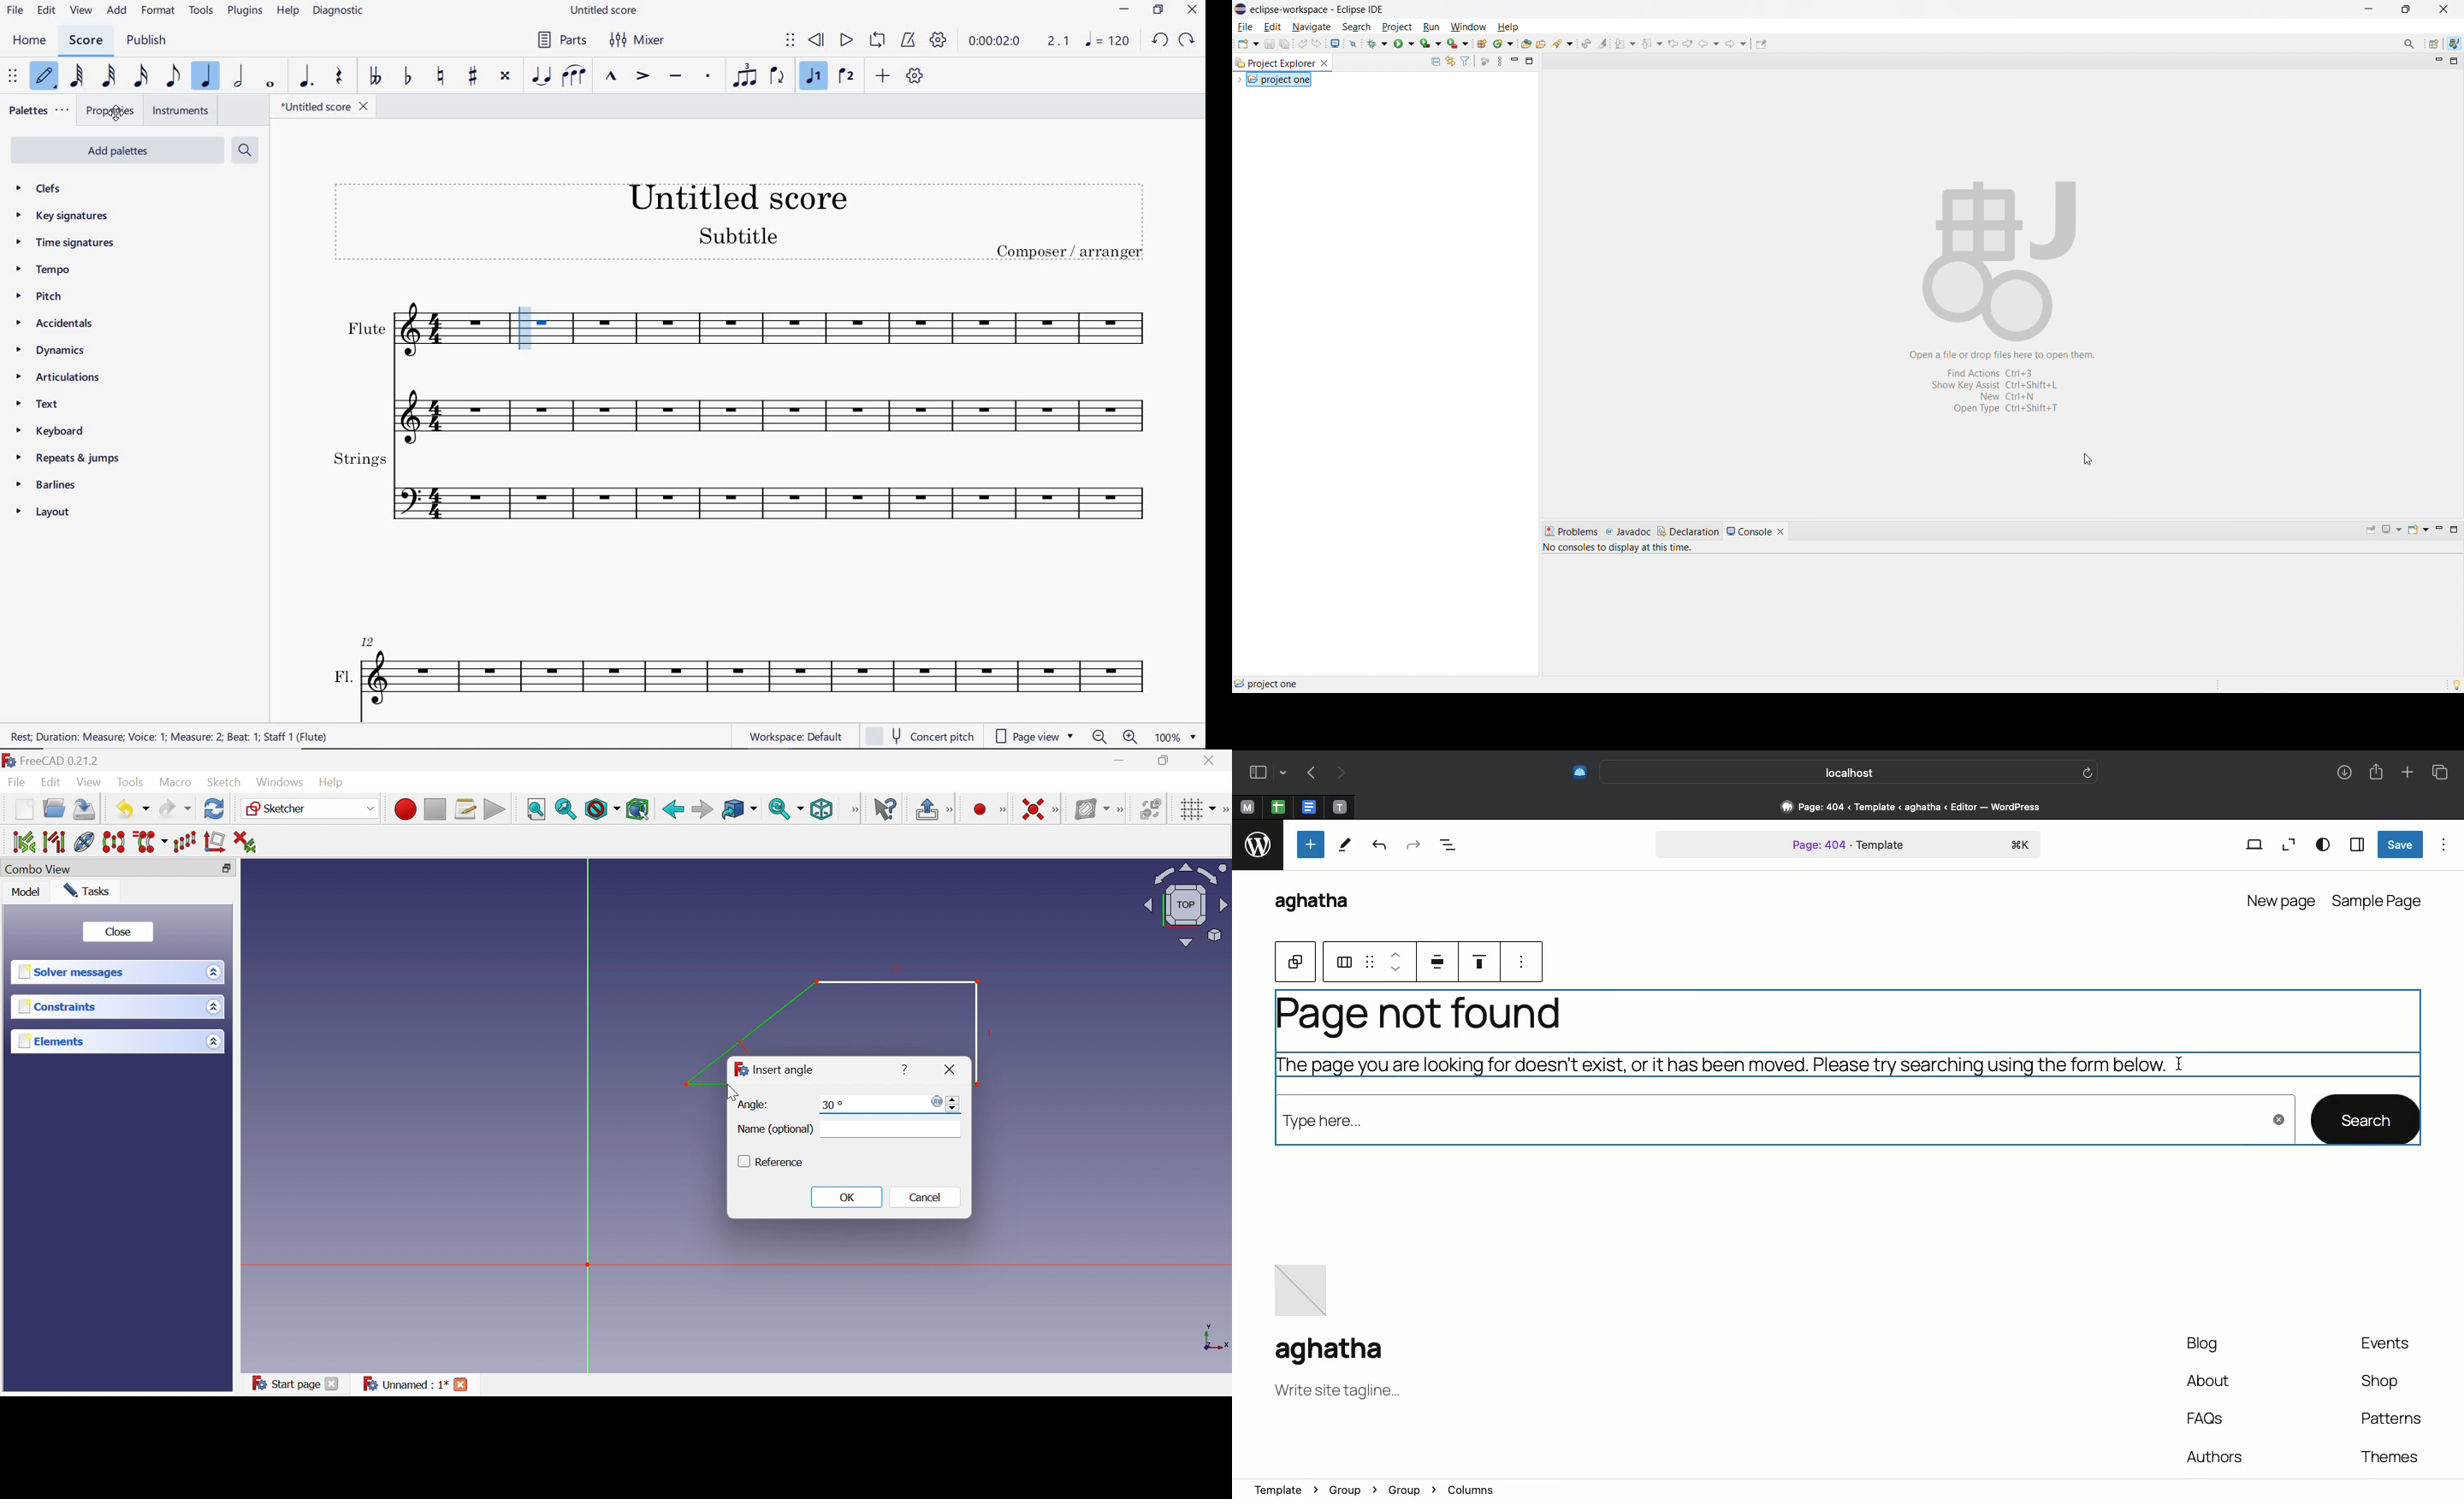  Describe the element at coordinates (1716, 1042) in the screenshot. I see `Page not found` at that location.